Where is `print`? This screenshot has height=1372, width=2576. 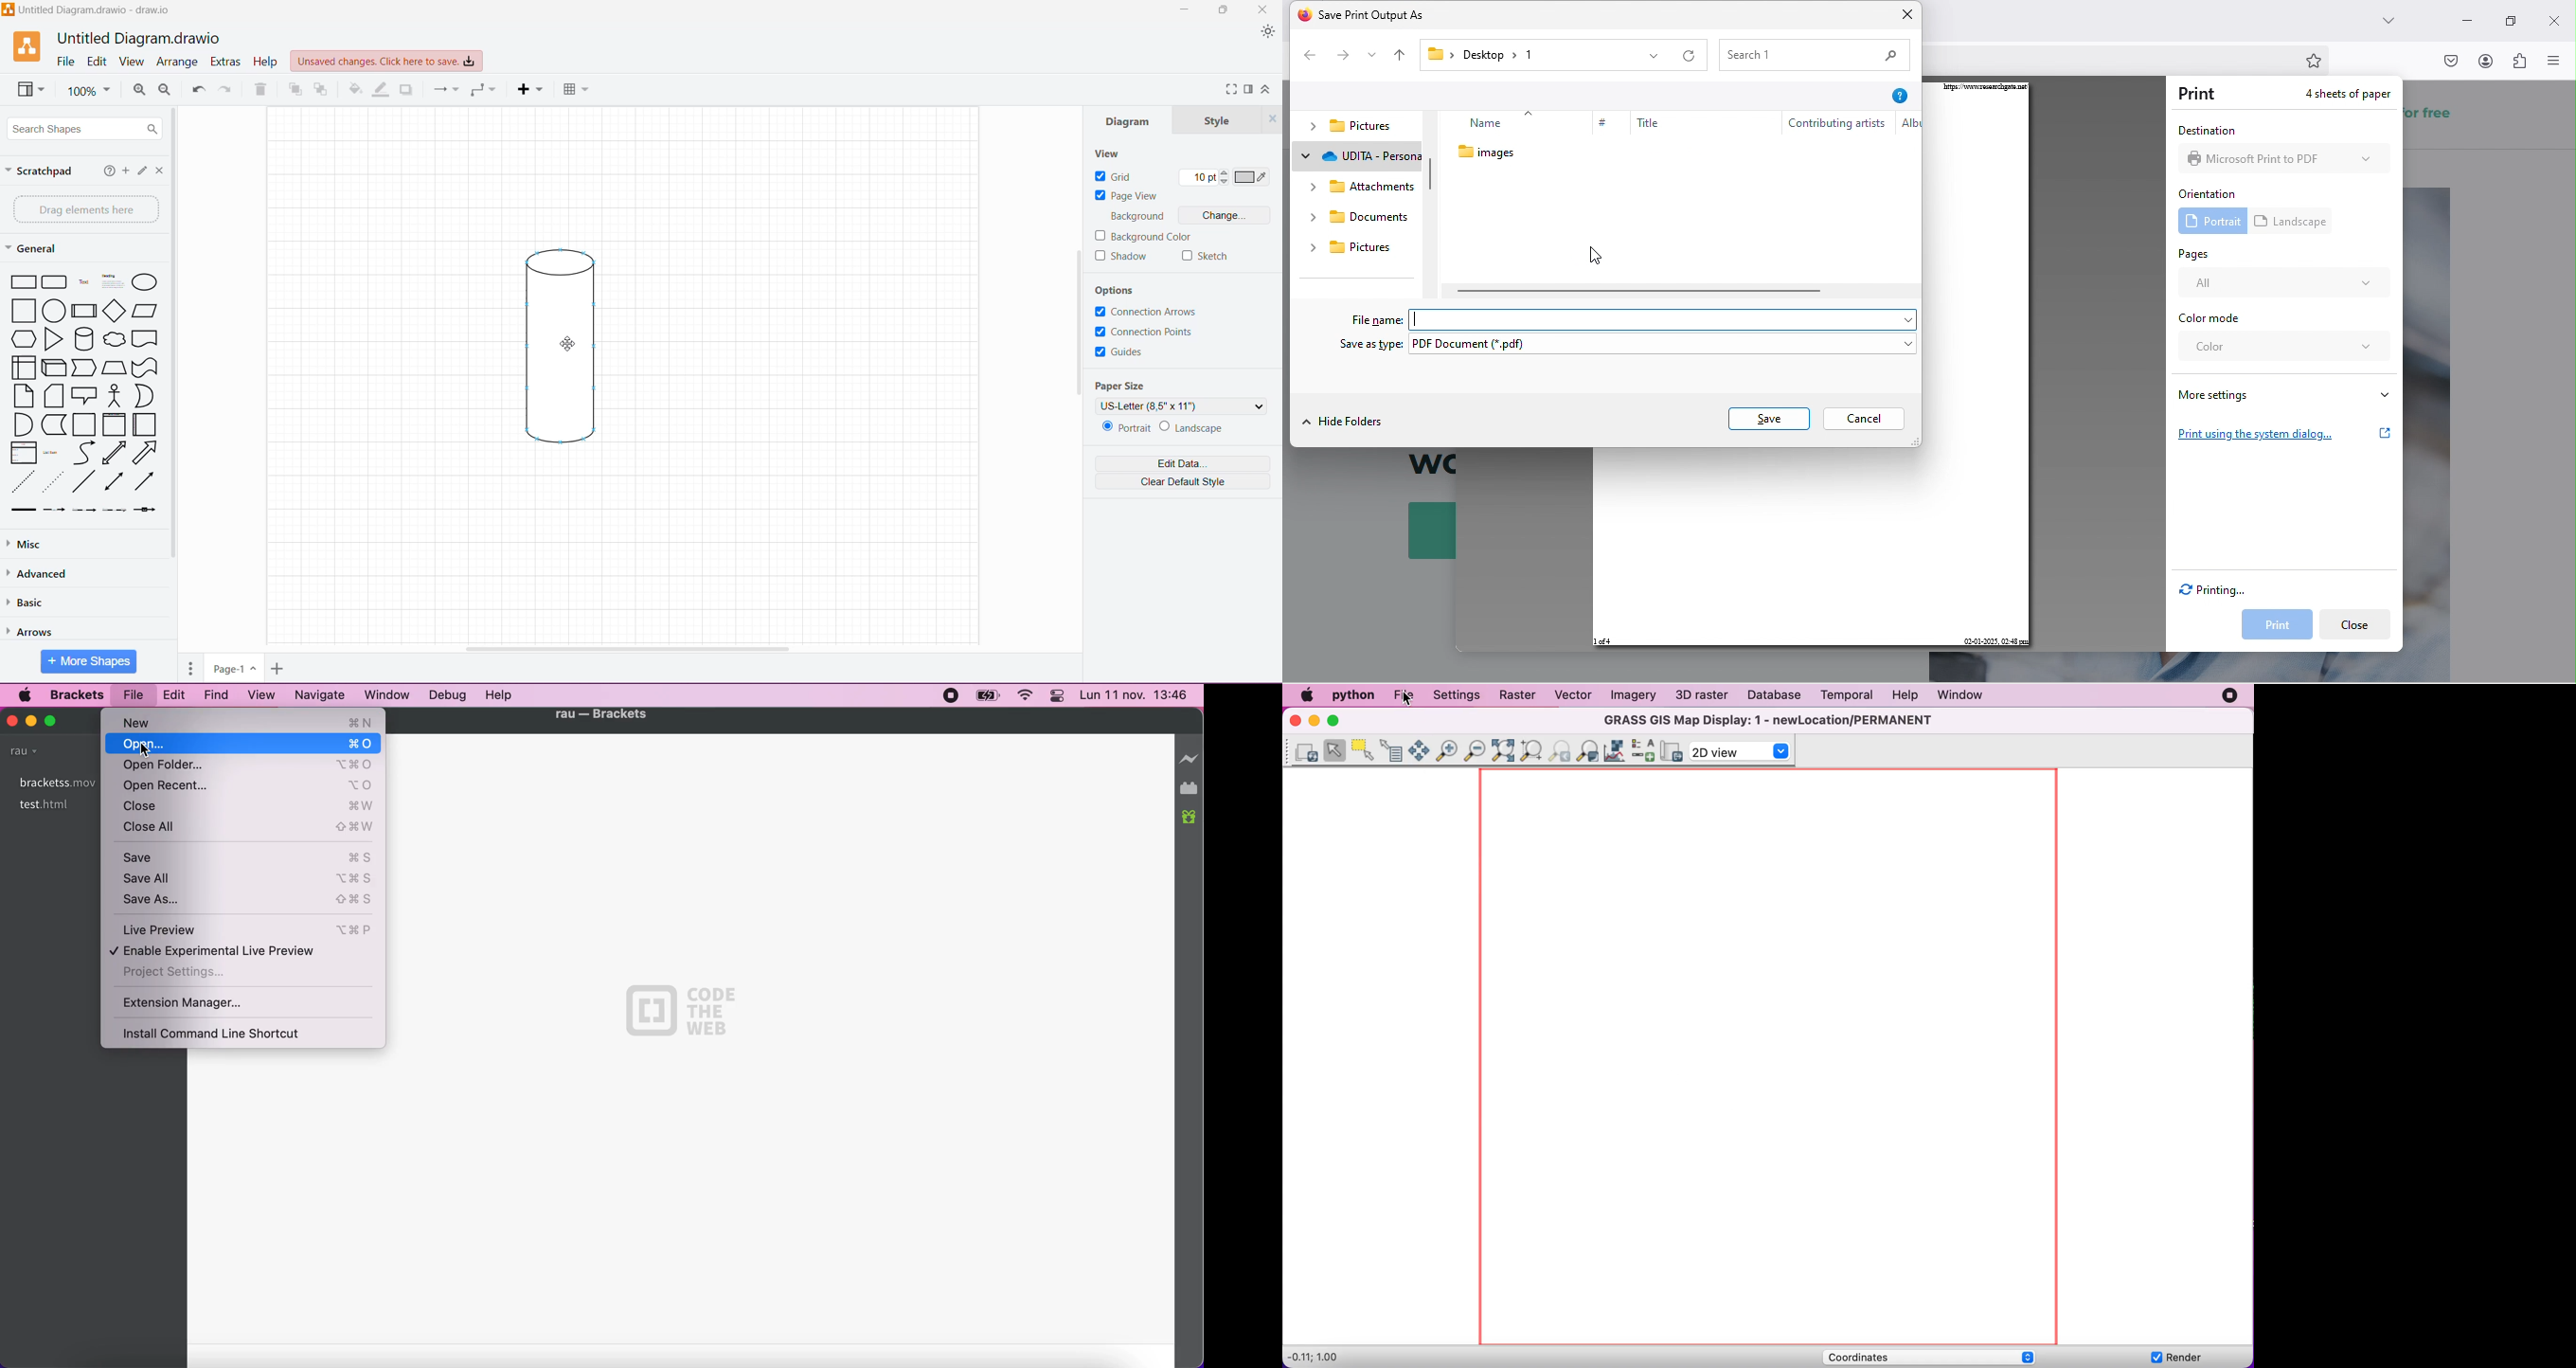 print is located at coordinates (2275, 623).